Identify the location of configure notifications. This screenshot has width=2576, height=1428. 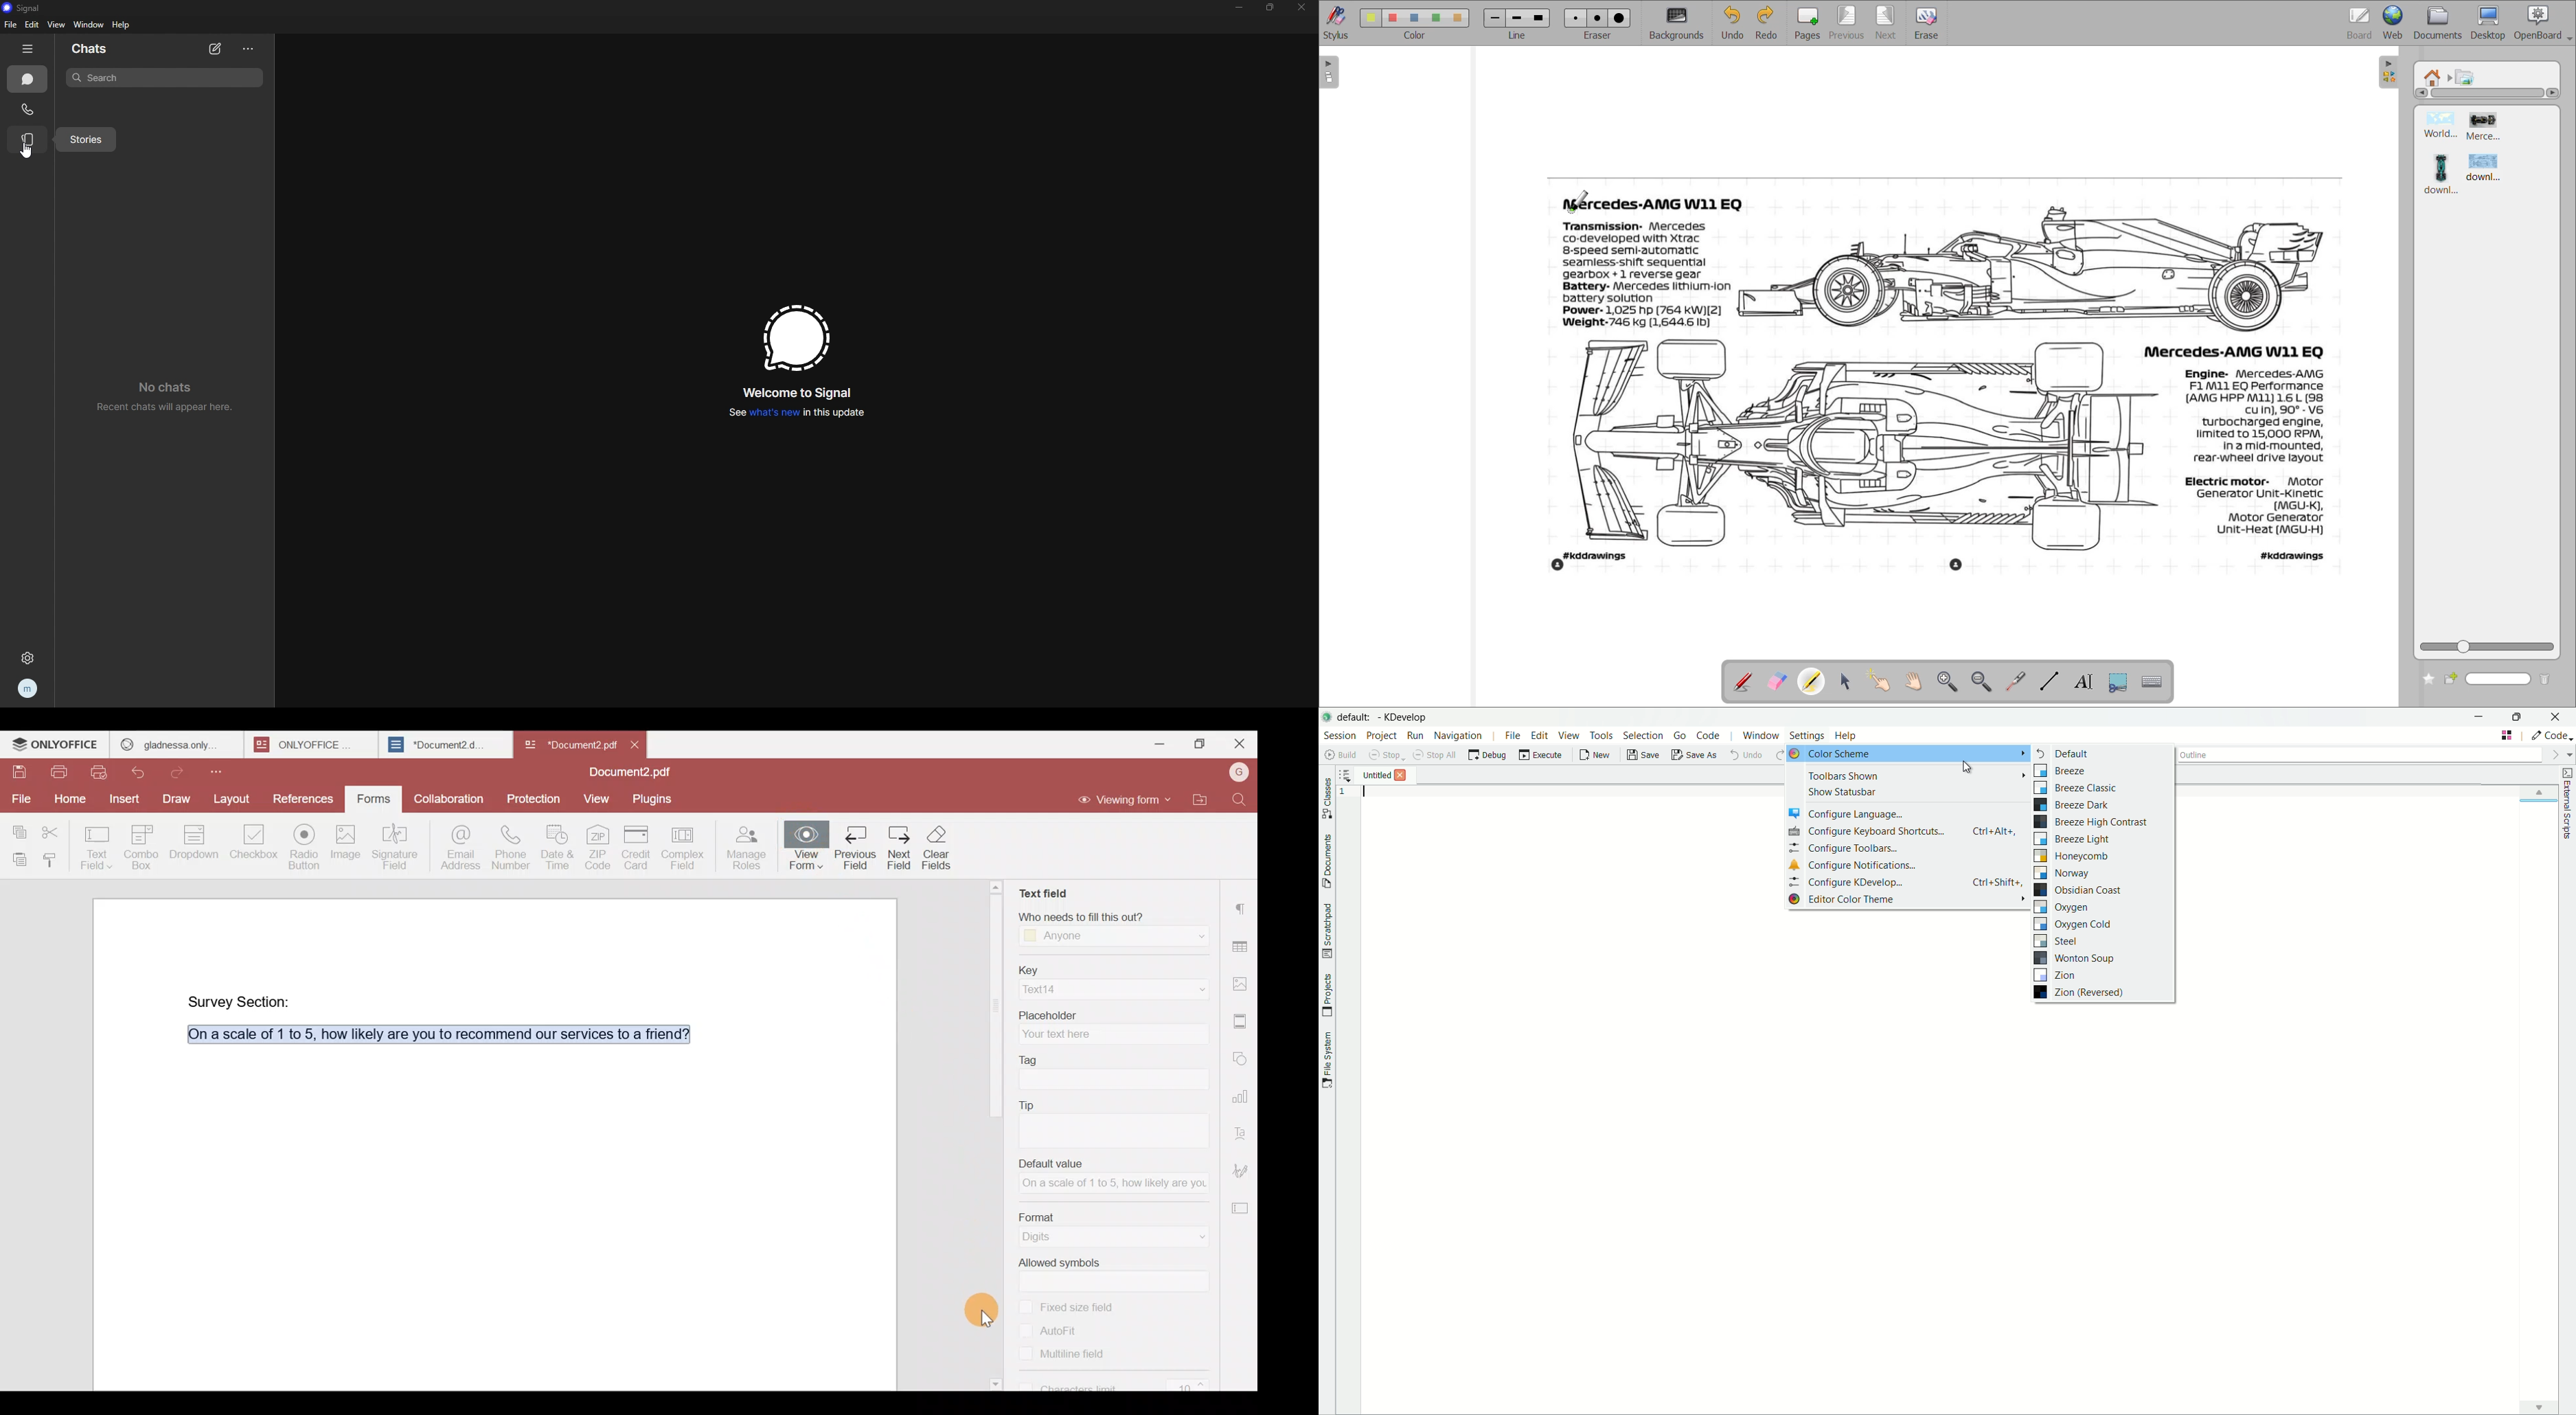
(1851, 865).